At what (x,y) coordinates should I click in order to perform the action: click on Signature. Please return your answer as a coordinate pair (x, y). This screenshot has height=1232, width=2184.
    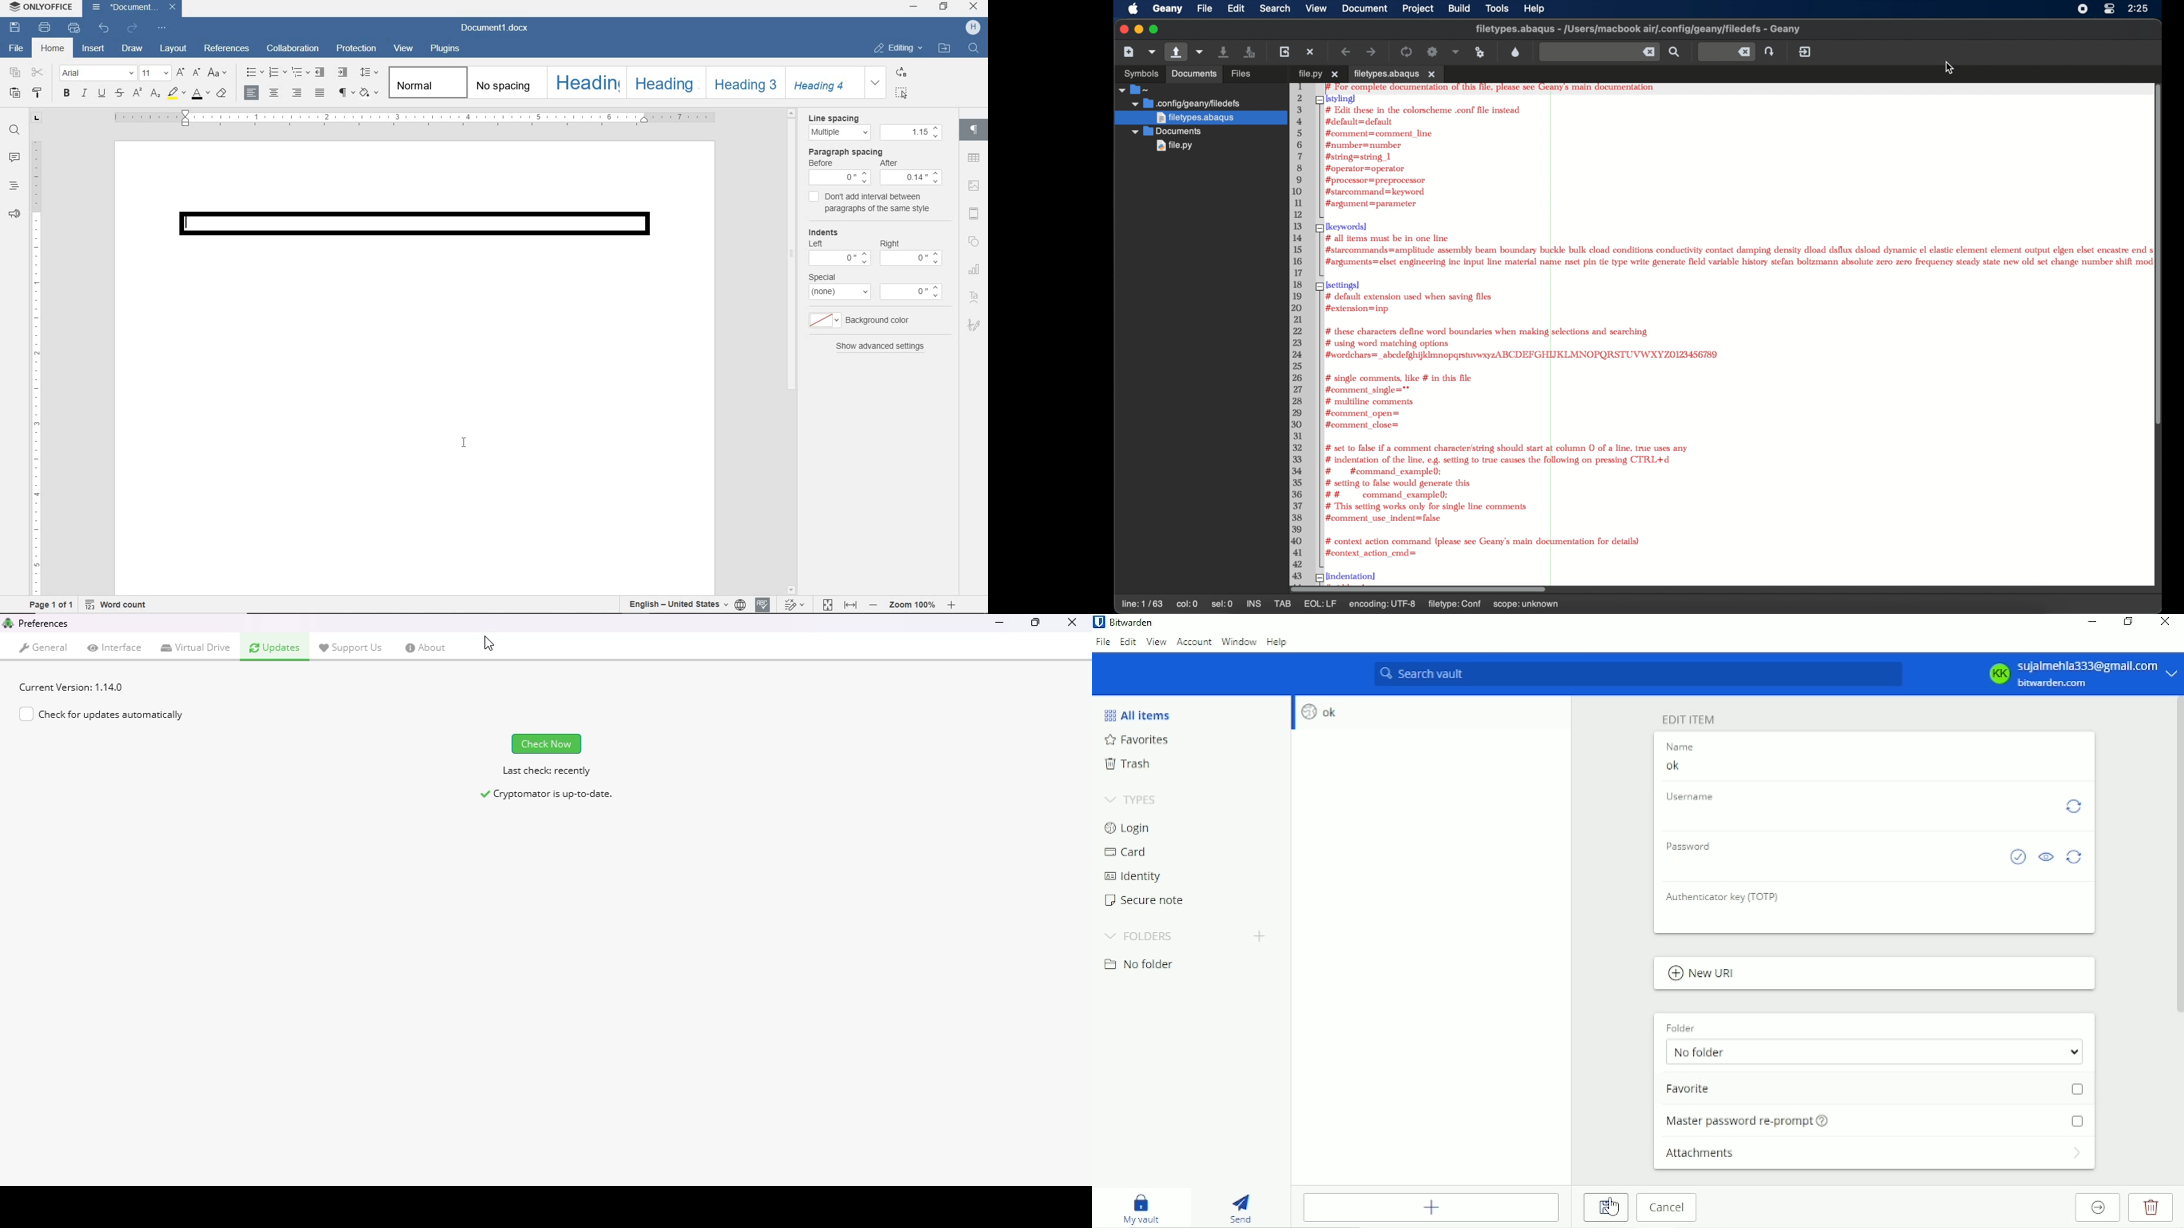
    Looking at the image, I should click on (976, 326).